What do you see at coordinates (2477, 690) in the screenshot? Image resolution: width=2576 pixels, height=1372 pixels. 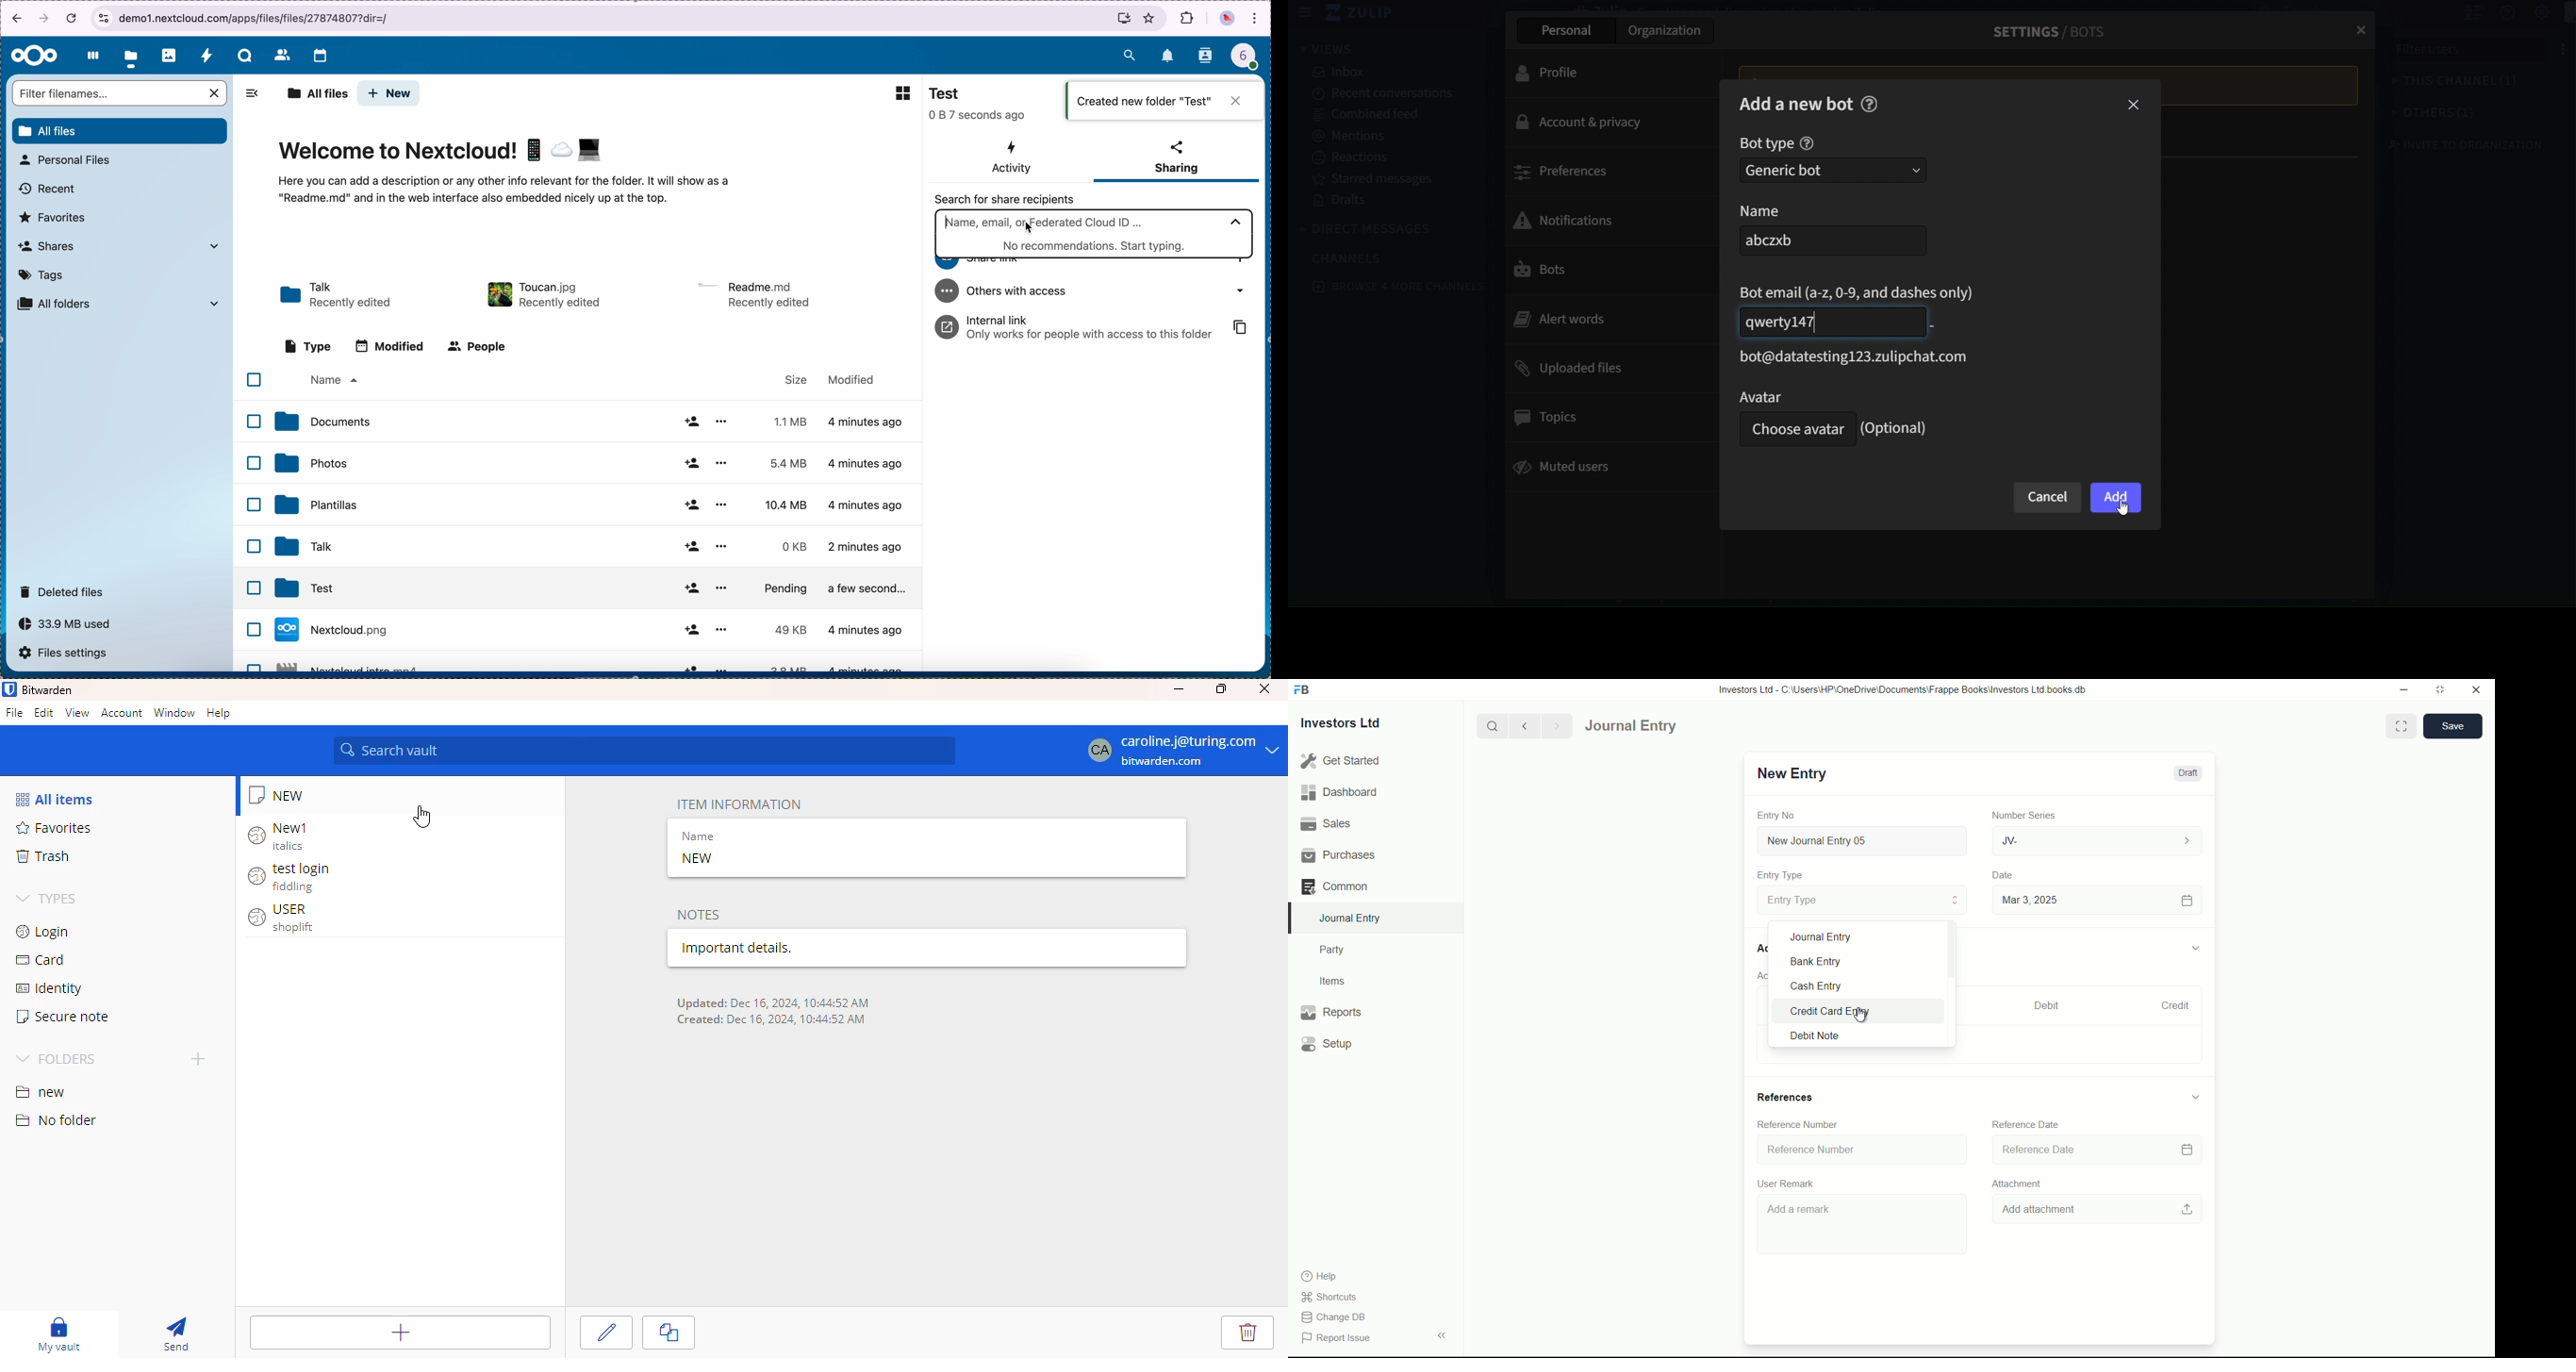 I see `close` at bounding box center [2477, 690].